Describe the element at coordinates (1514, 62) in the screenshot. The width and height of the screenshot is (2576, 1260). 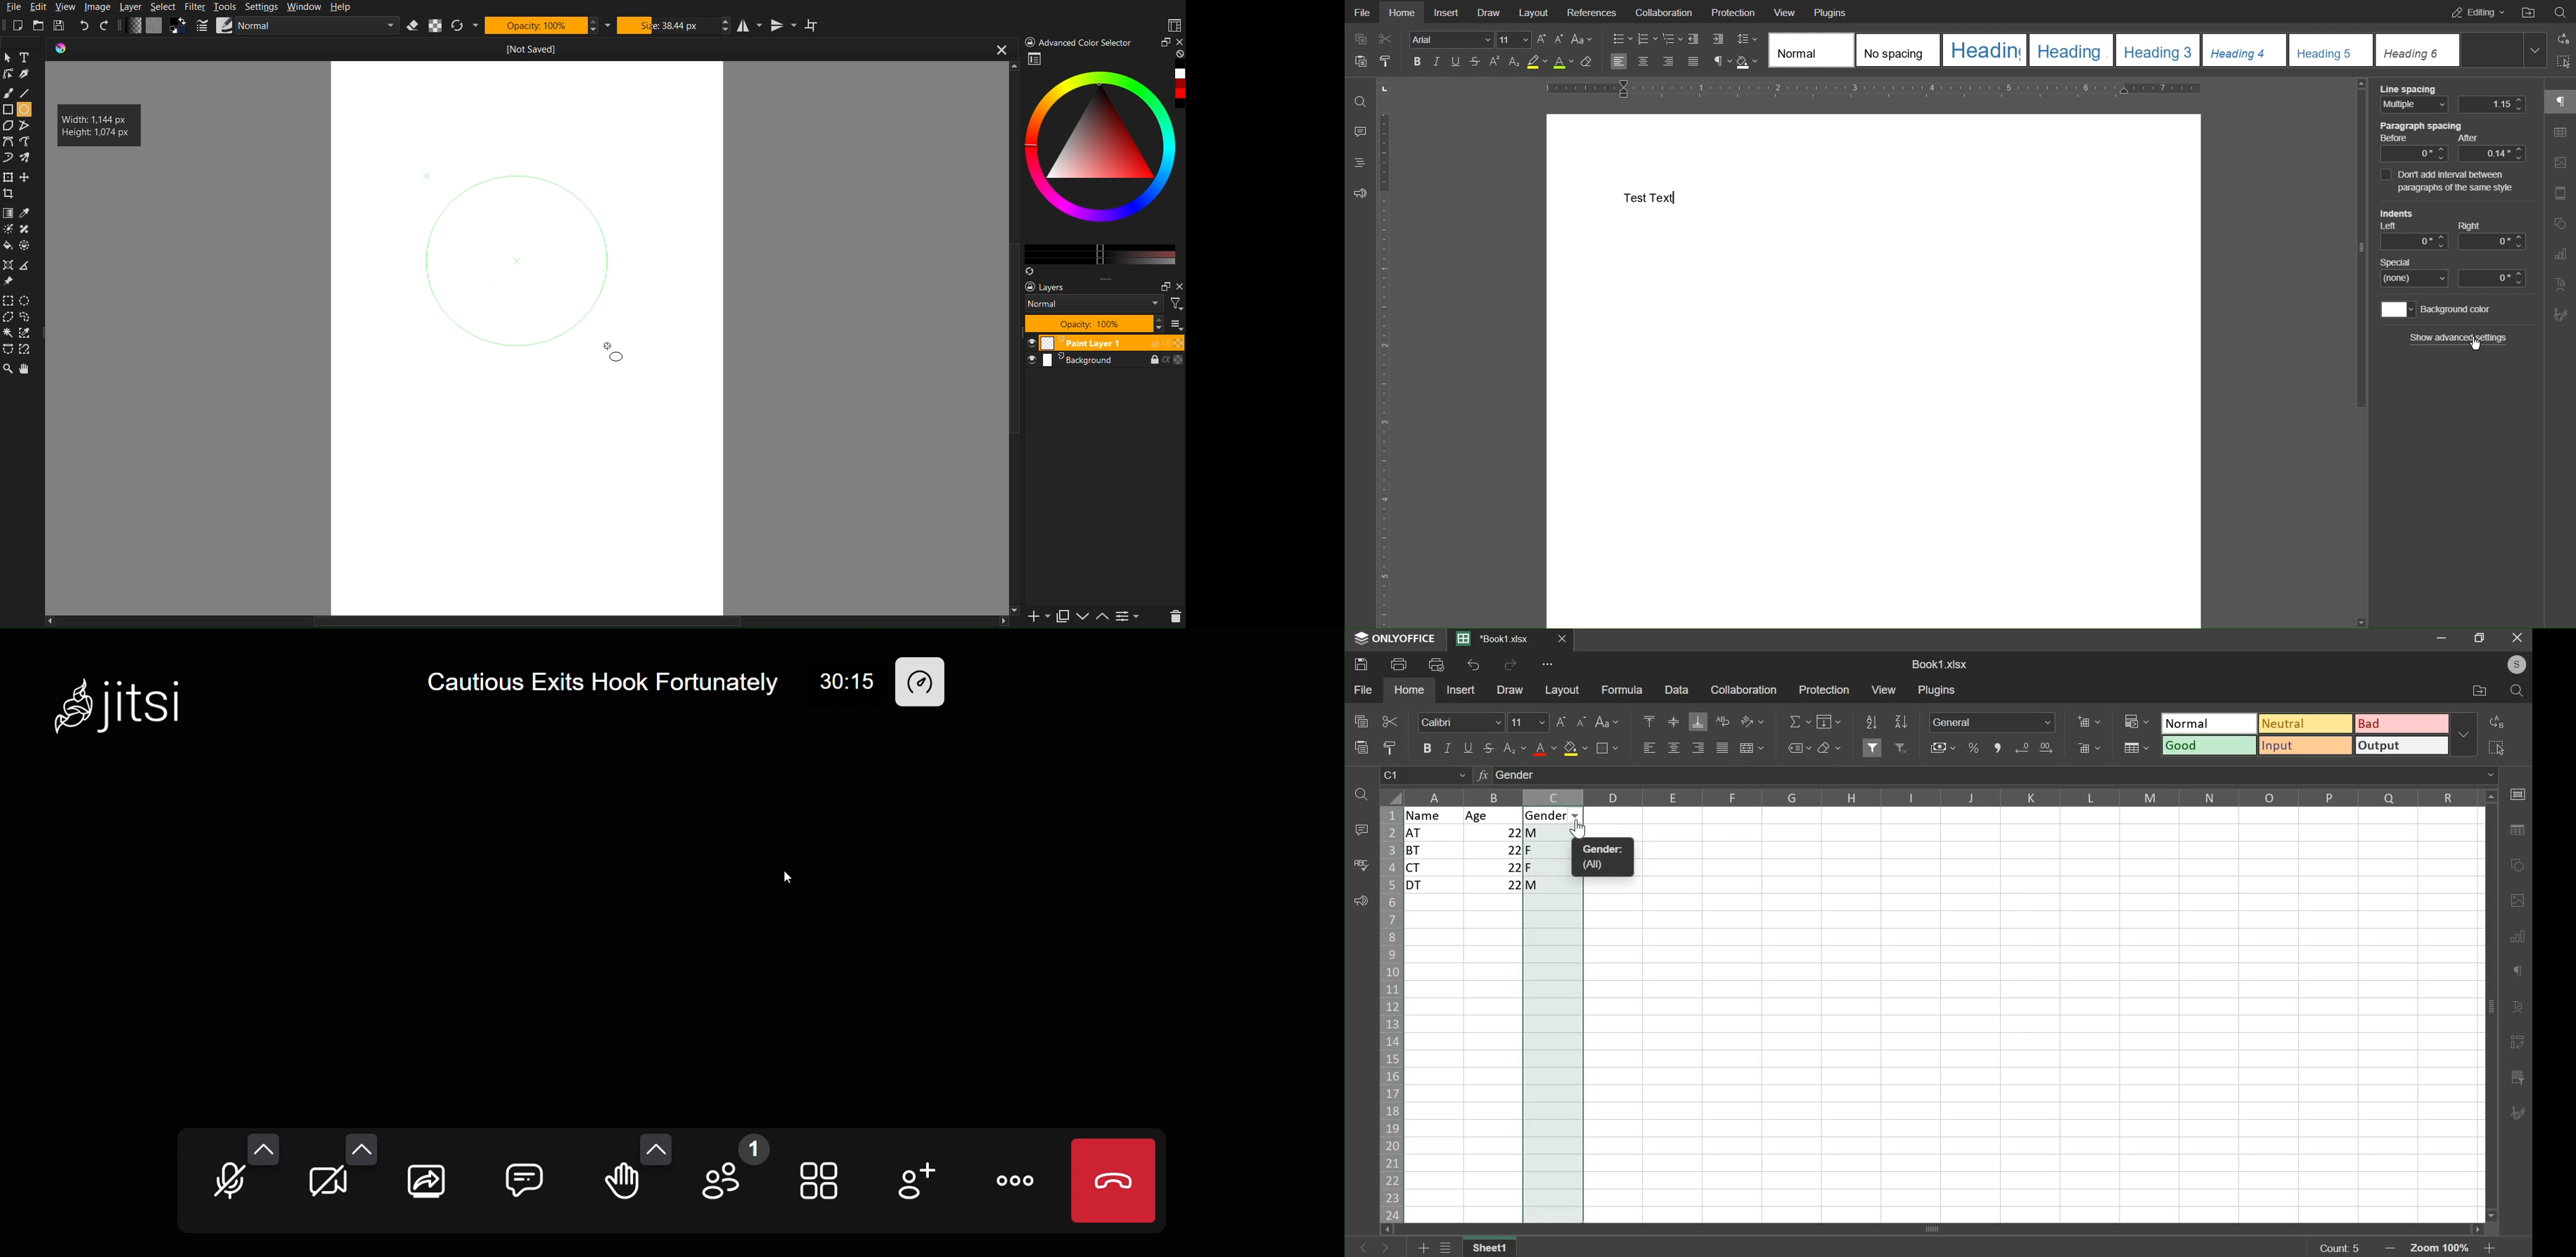
I see `Subscript` at that location.